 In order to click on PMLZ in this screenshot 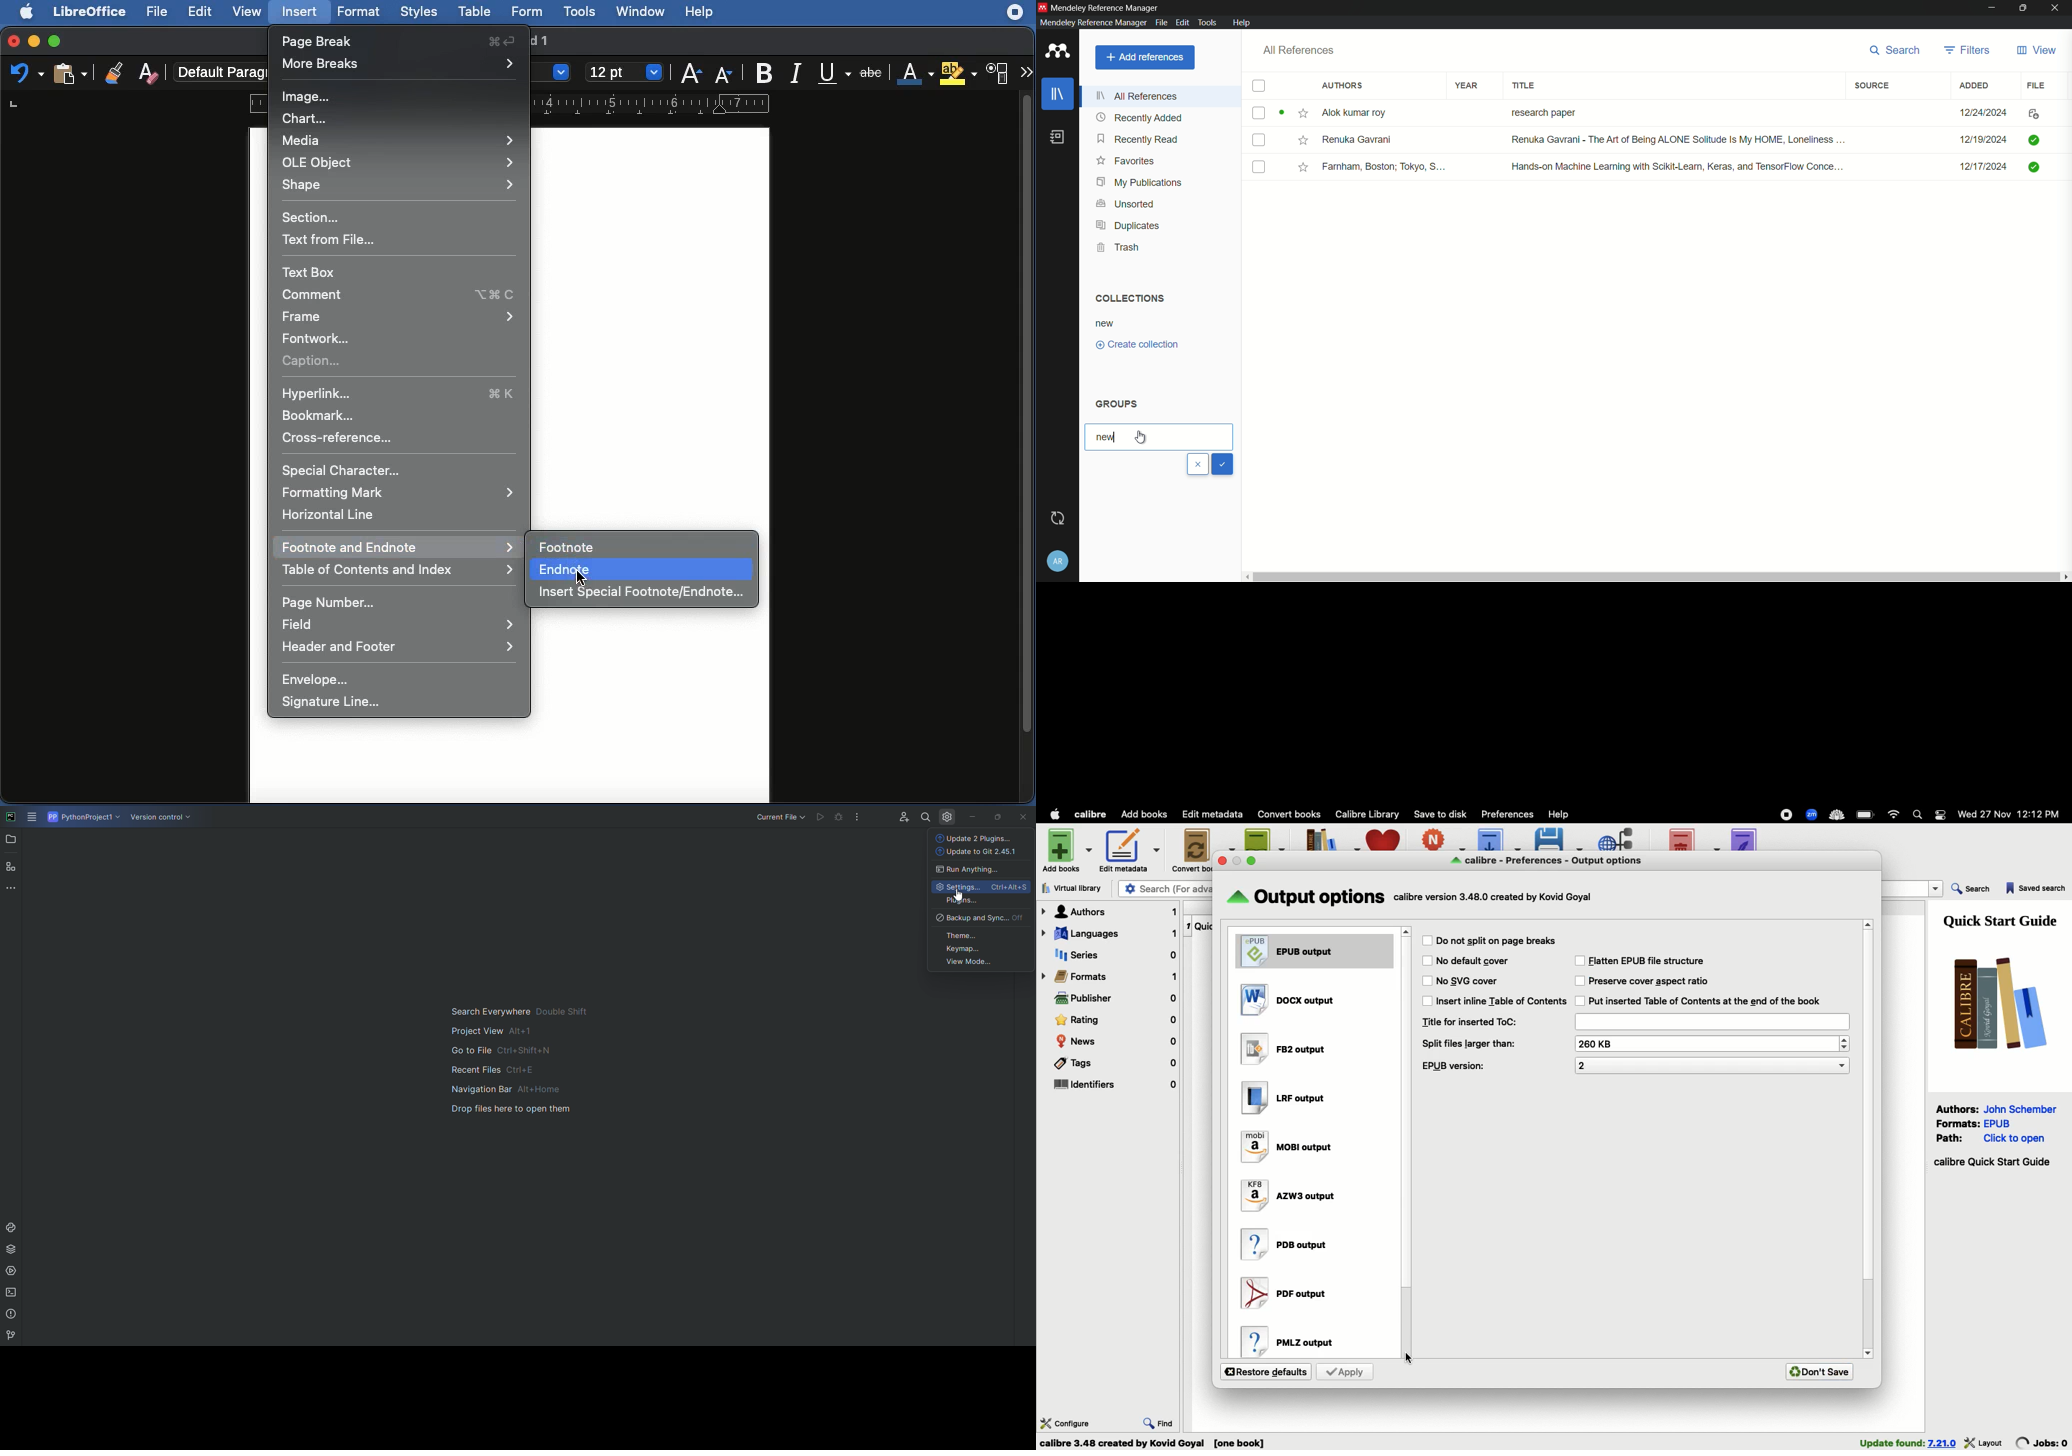, I will do `click(1299, 1341)`.